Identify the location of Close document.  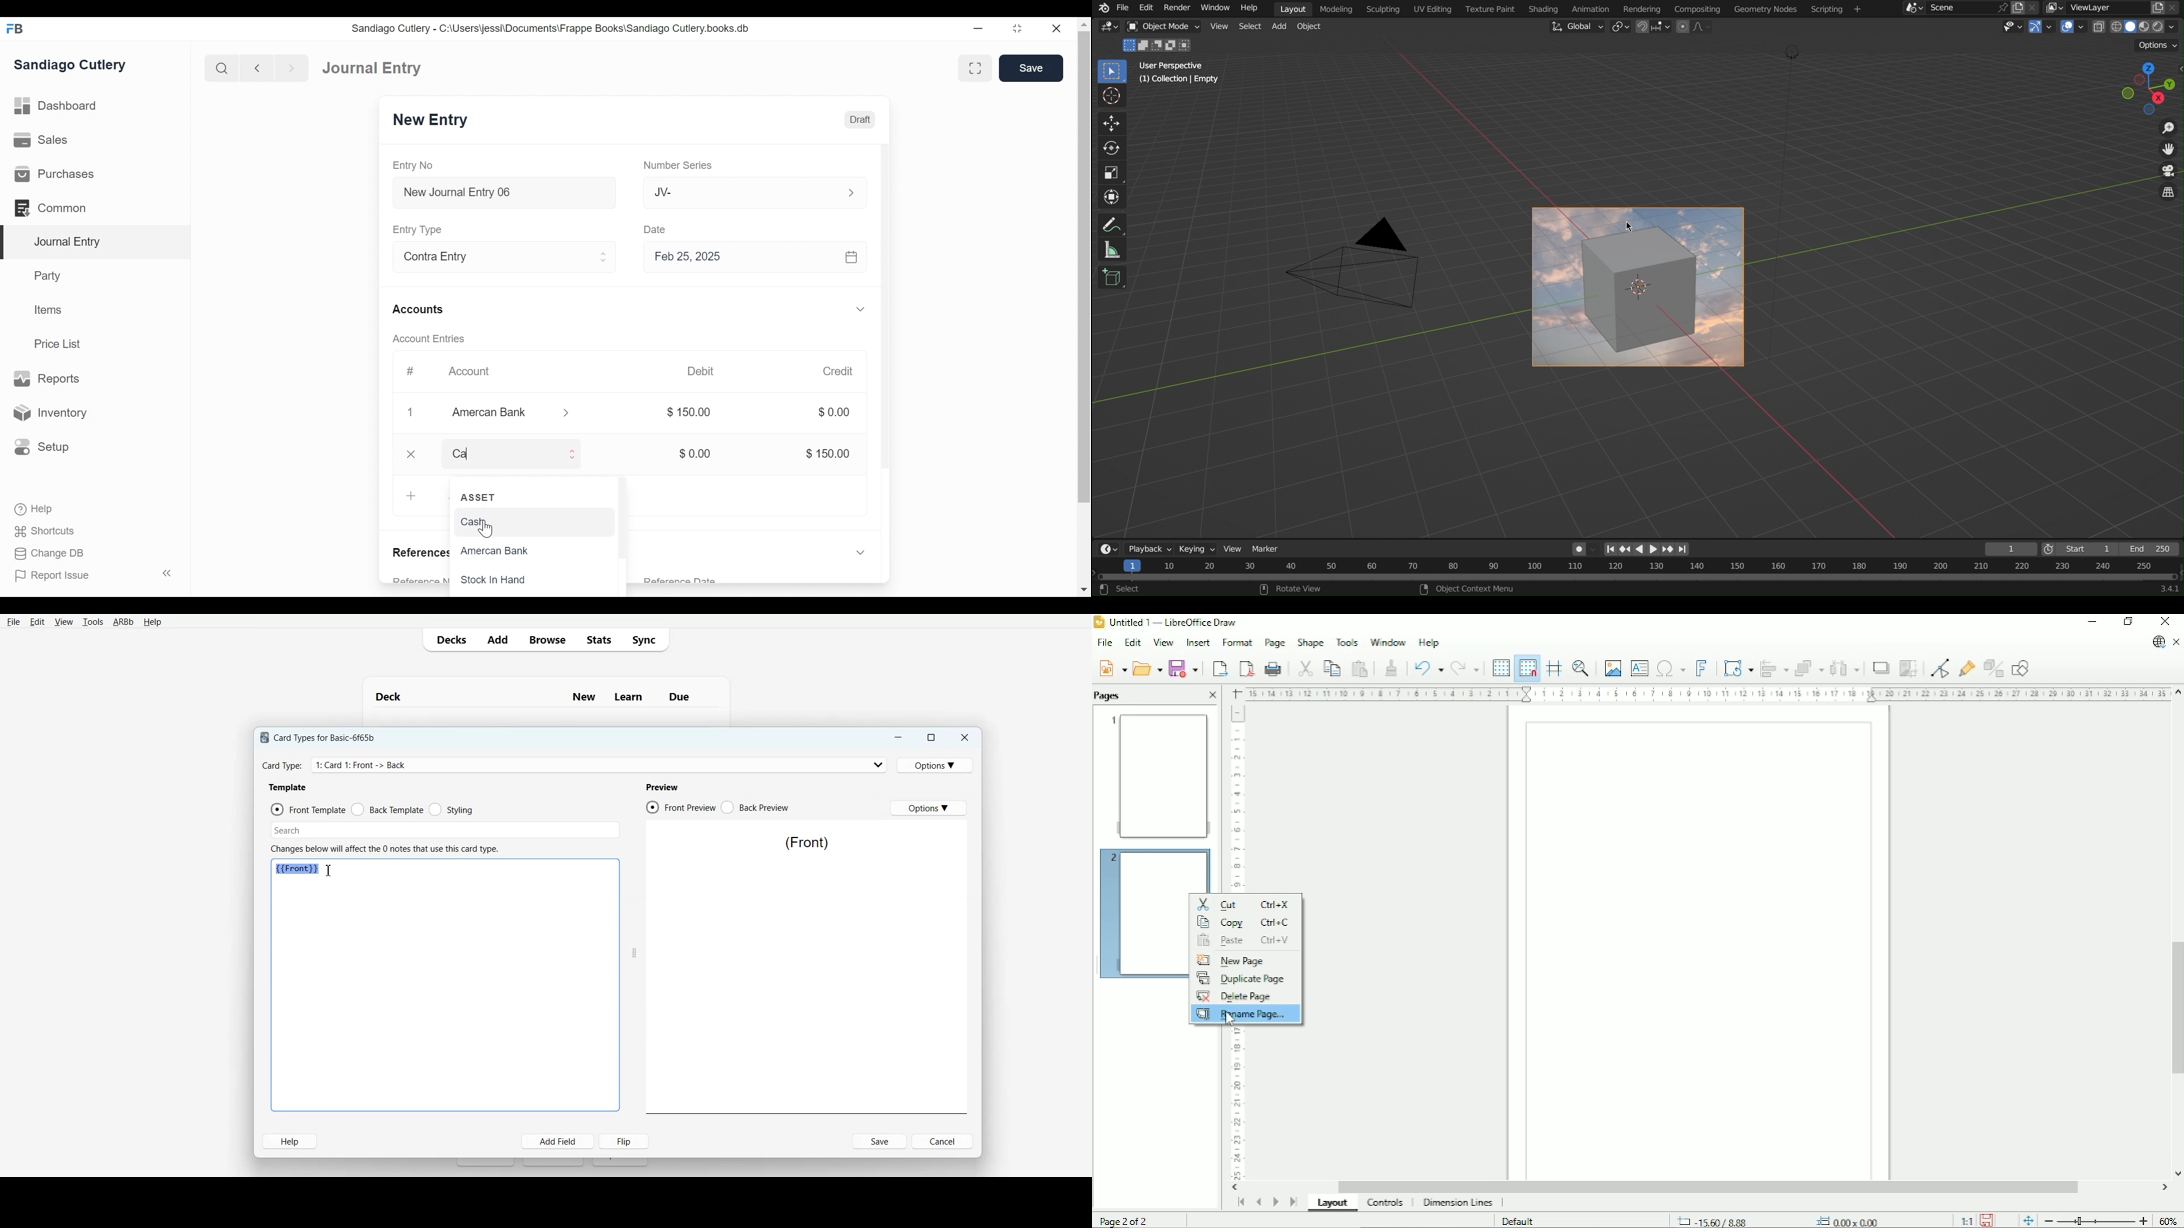
(2177, 643).